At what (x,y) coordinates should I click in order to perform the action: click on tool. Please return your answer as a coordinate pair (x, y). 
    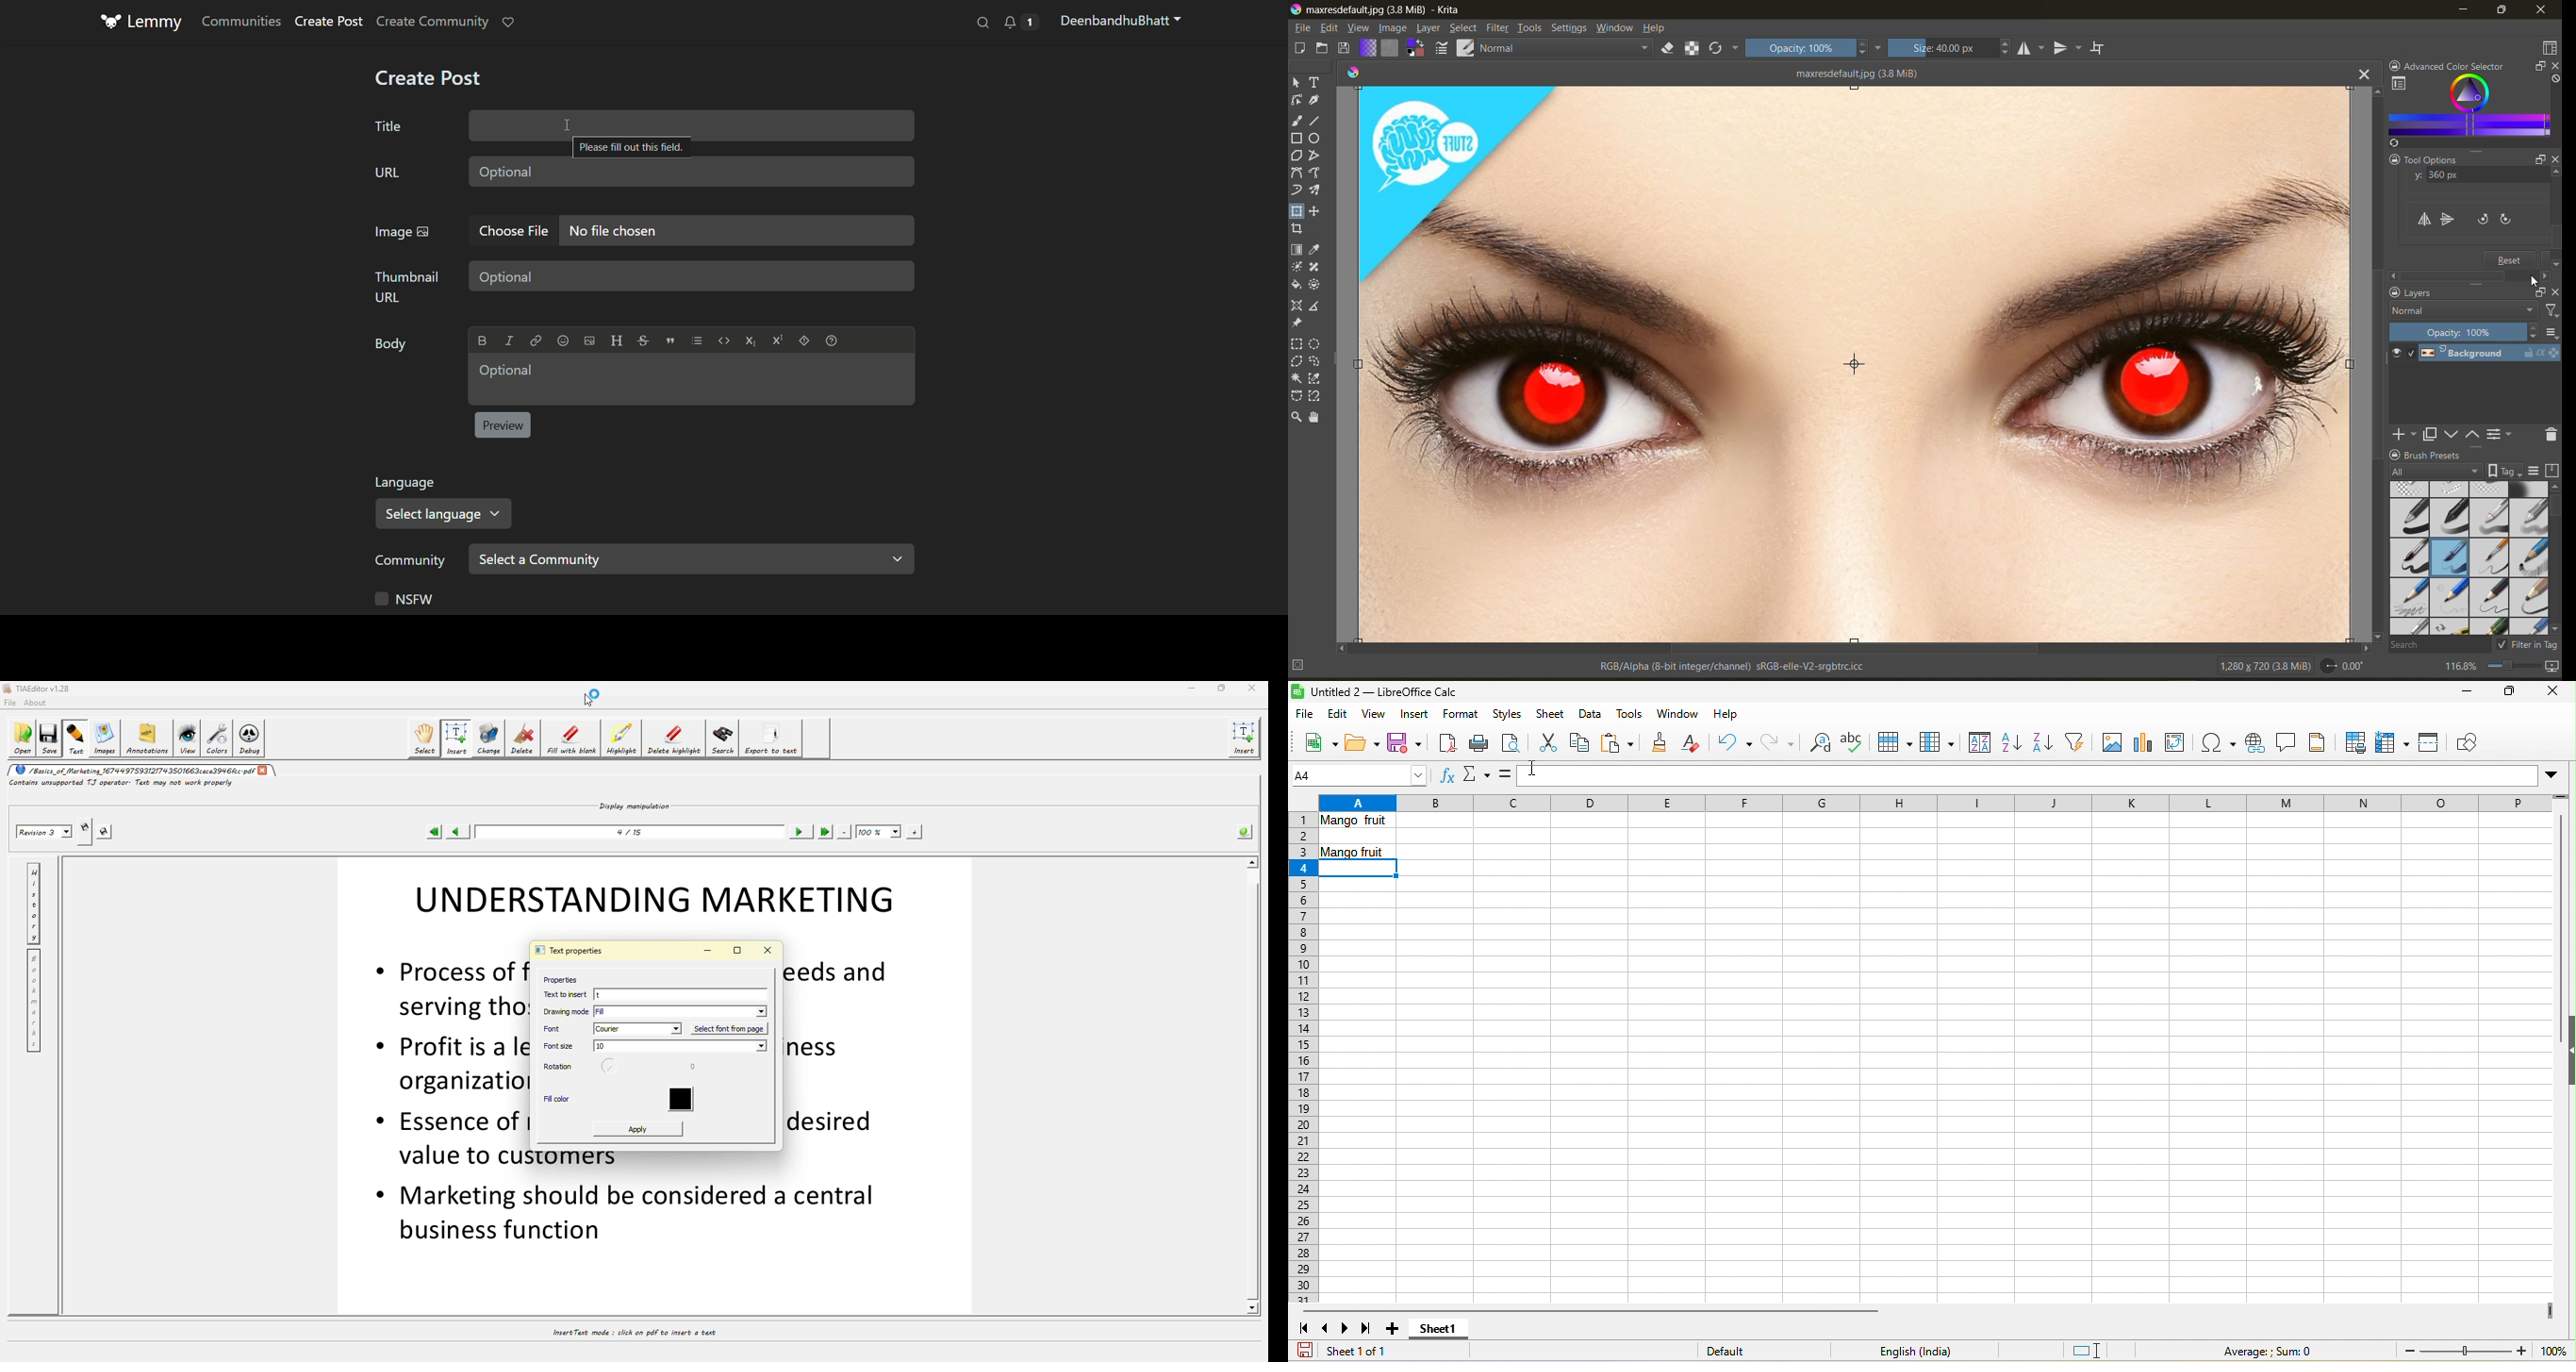
    Looking at the image, I should click on (1315, 190).